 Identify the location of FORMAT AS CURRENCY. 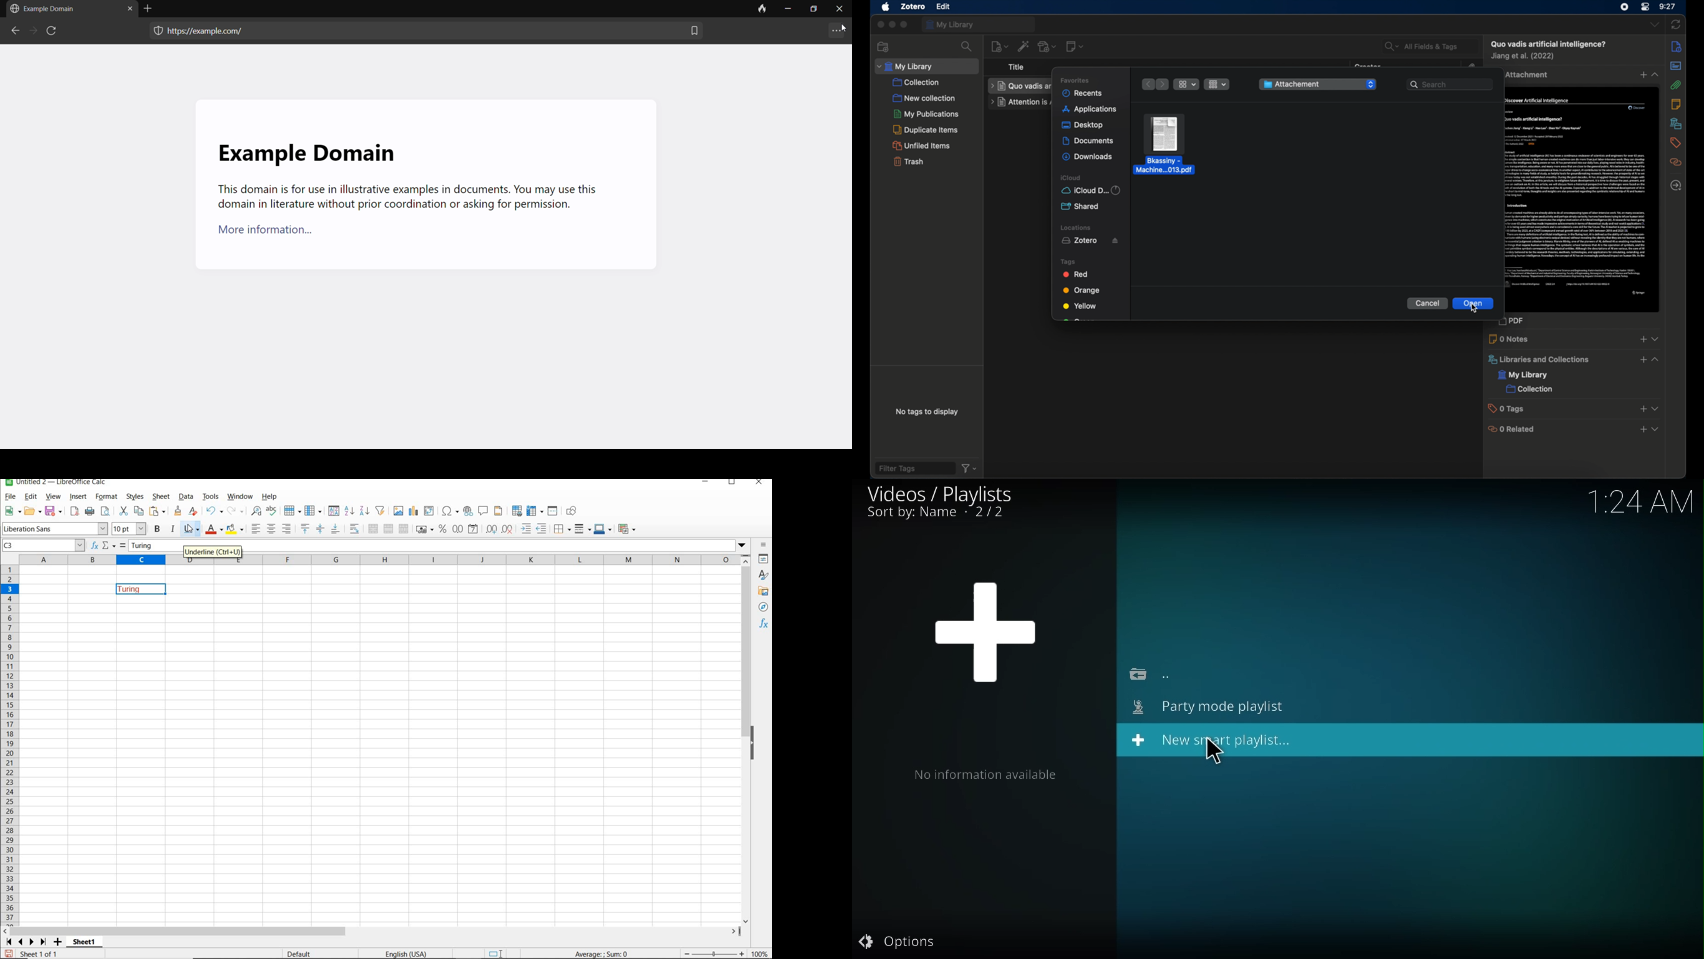
(423, 530).